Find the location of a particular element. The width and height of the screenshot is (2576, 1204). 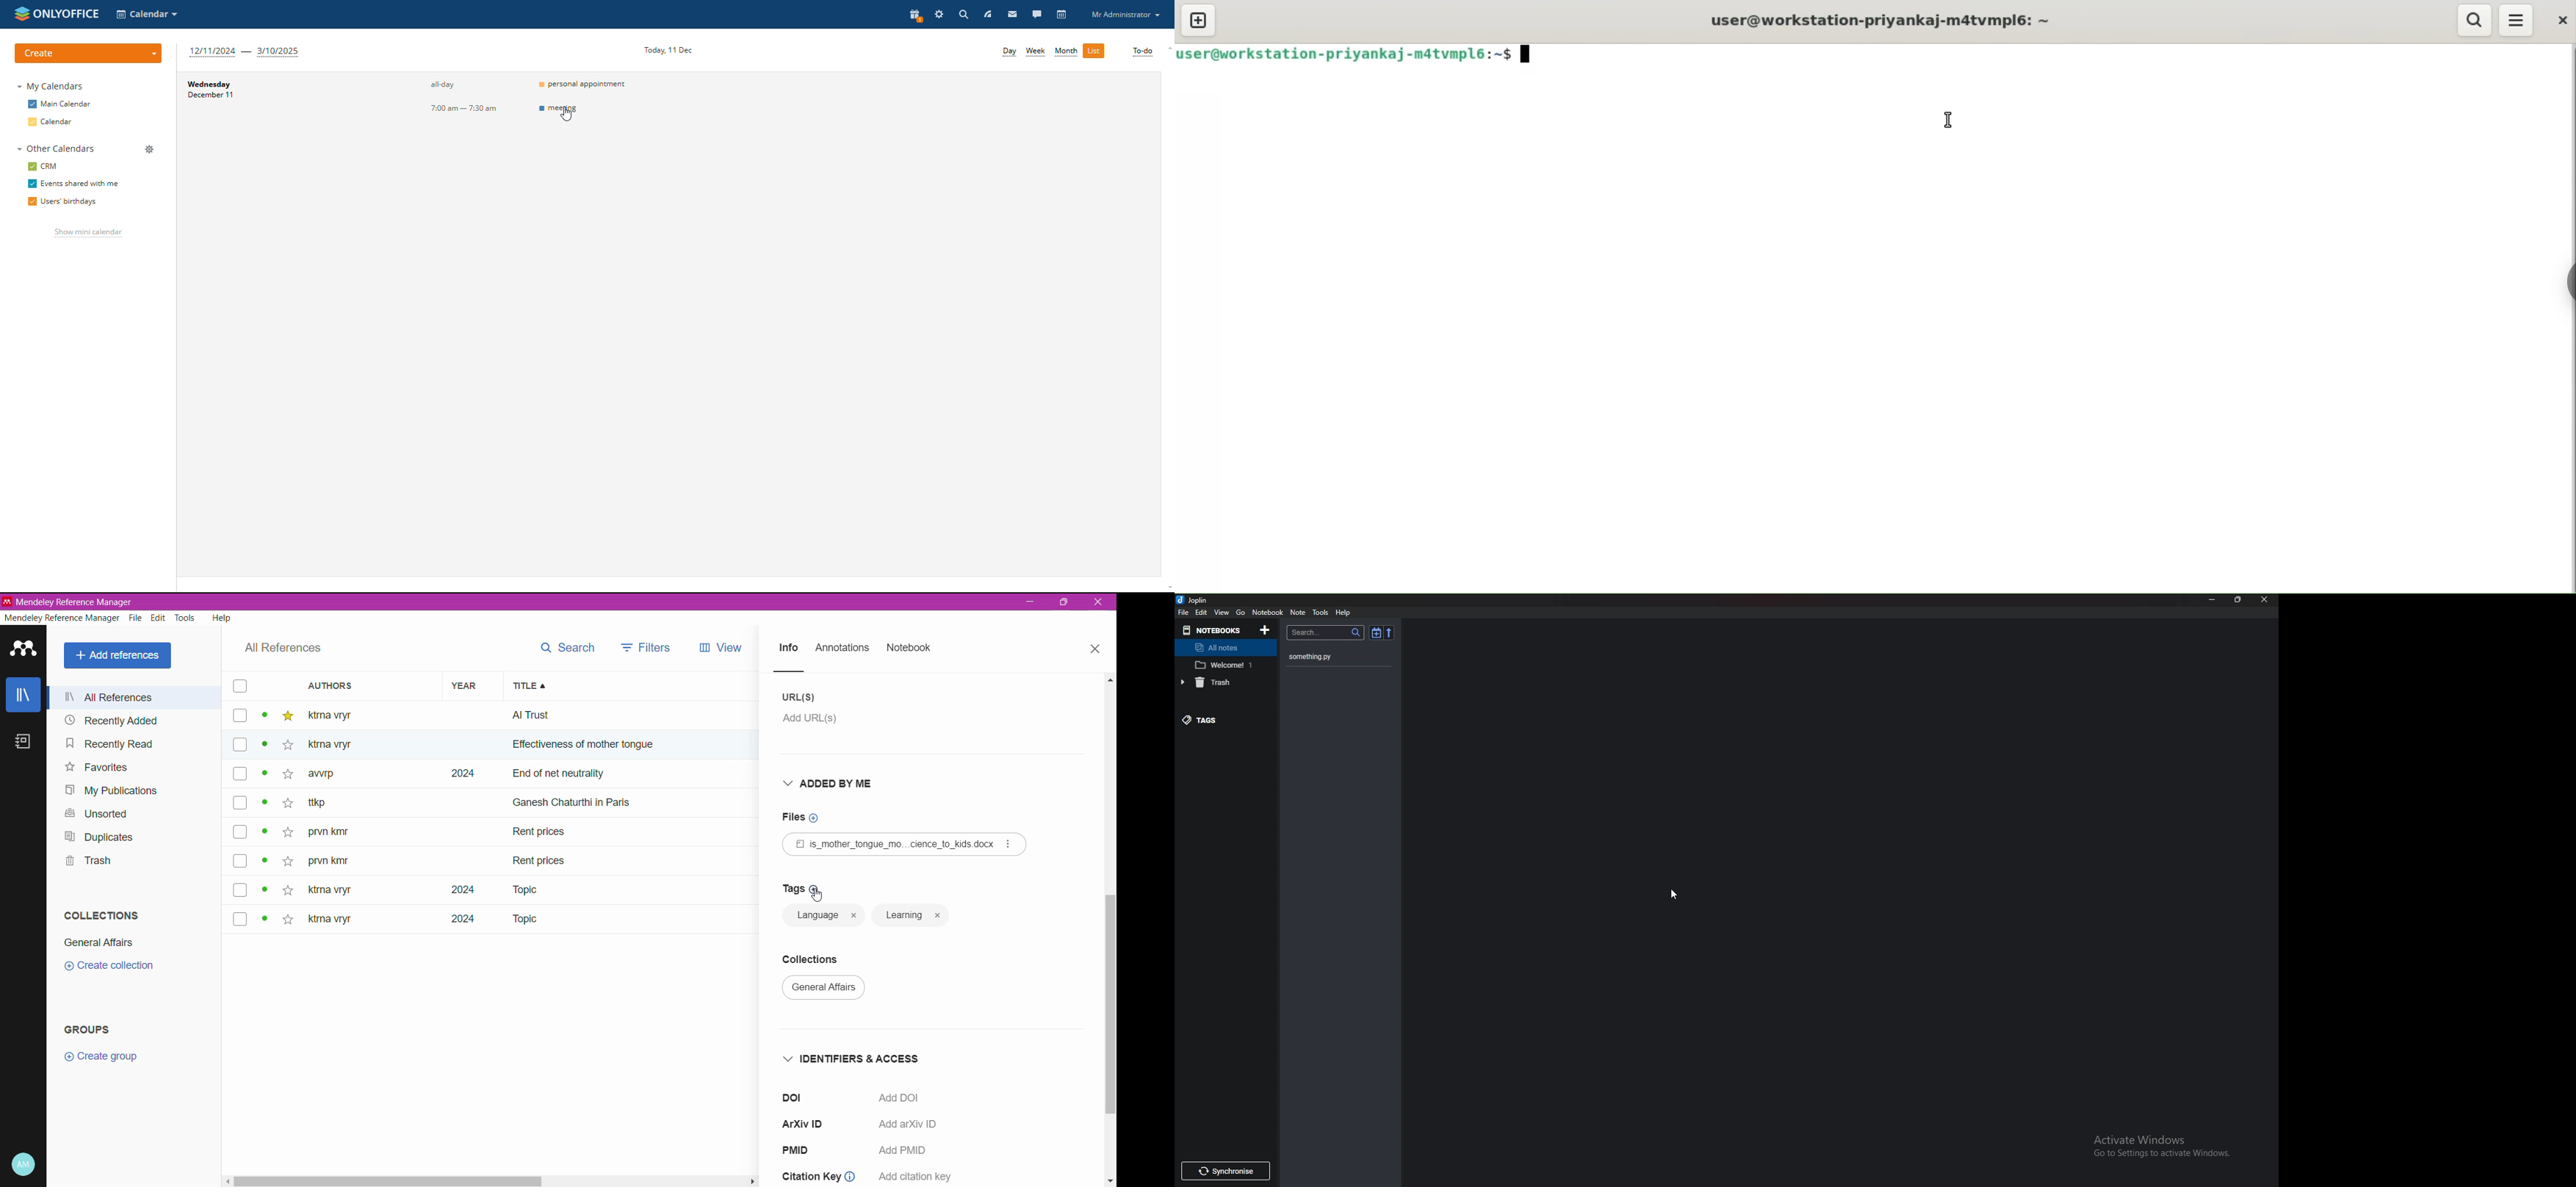

close is located at coordinates (2262, 599).